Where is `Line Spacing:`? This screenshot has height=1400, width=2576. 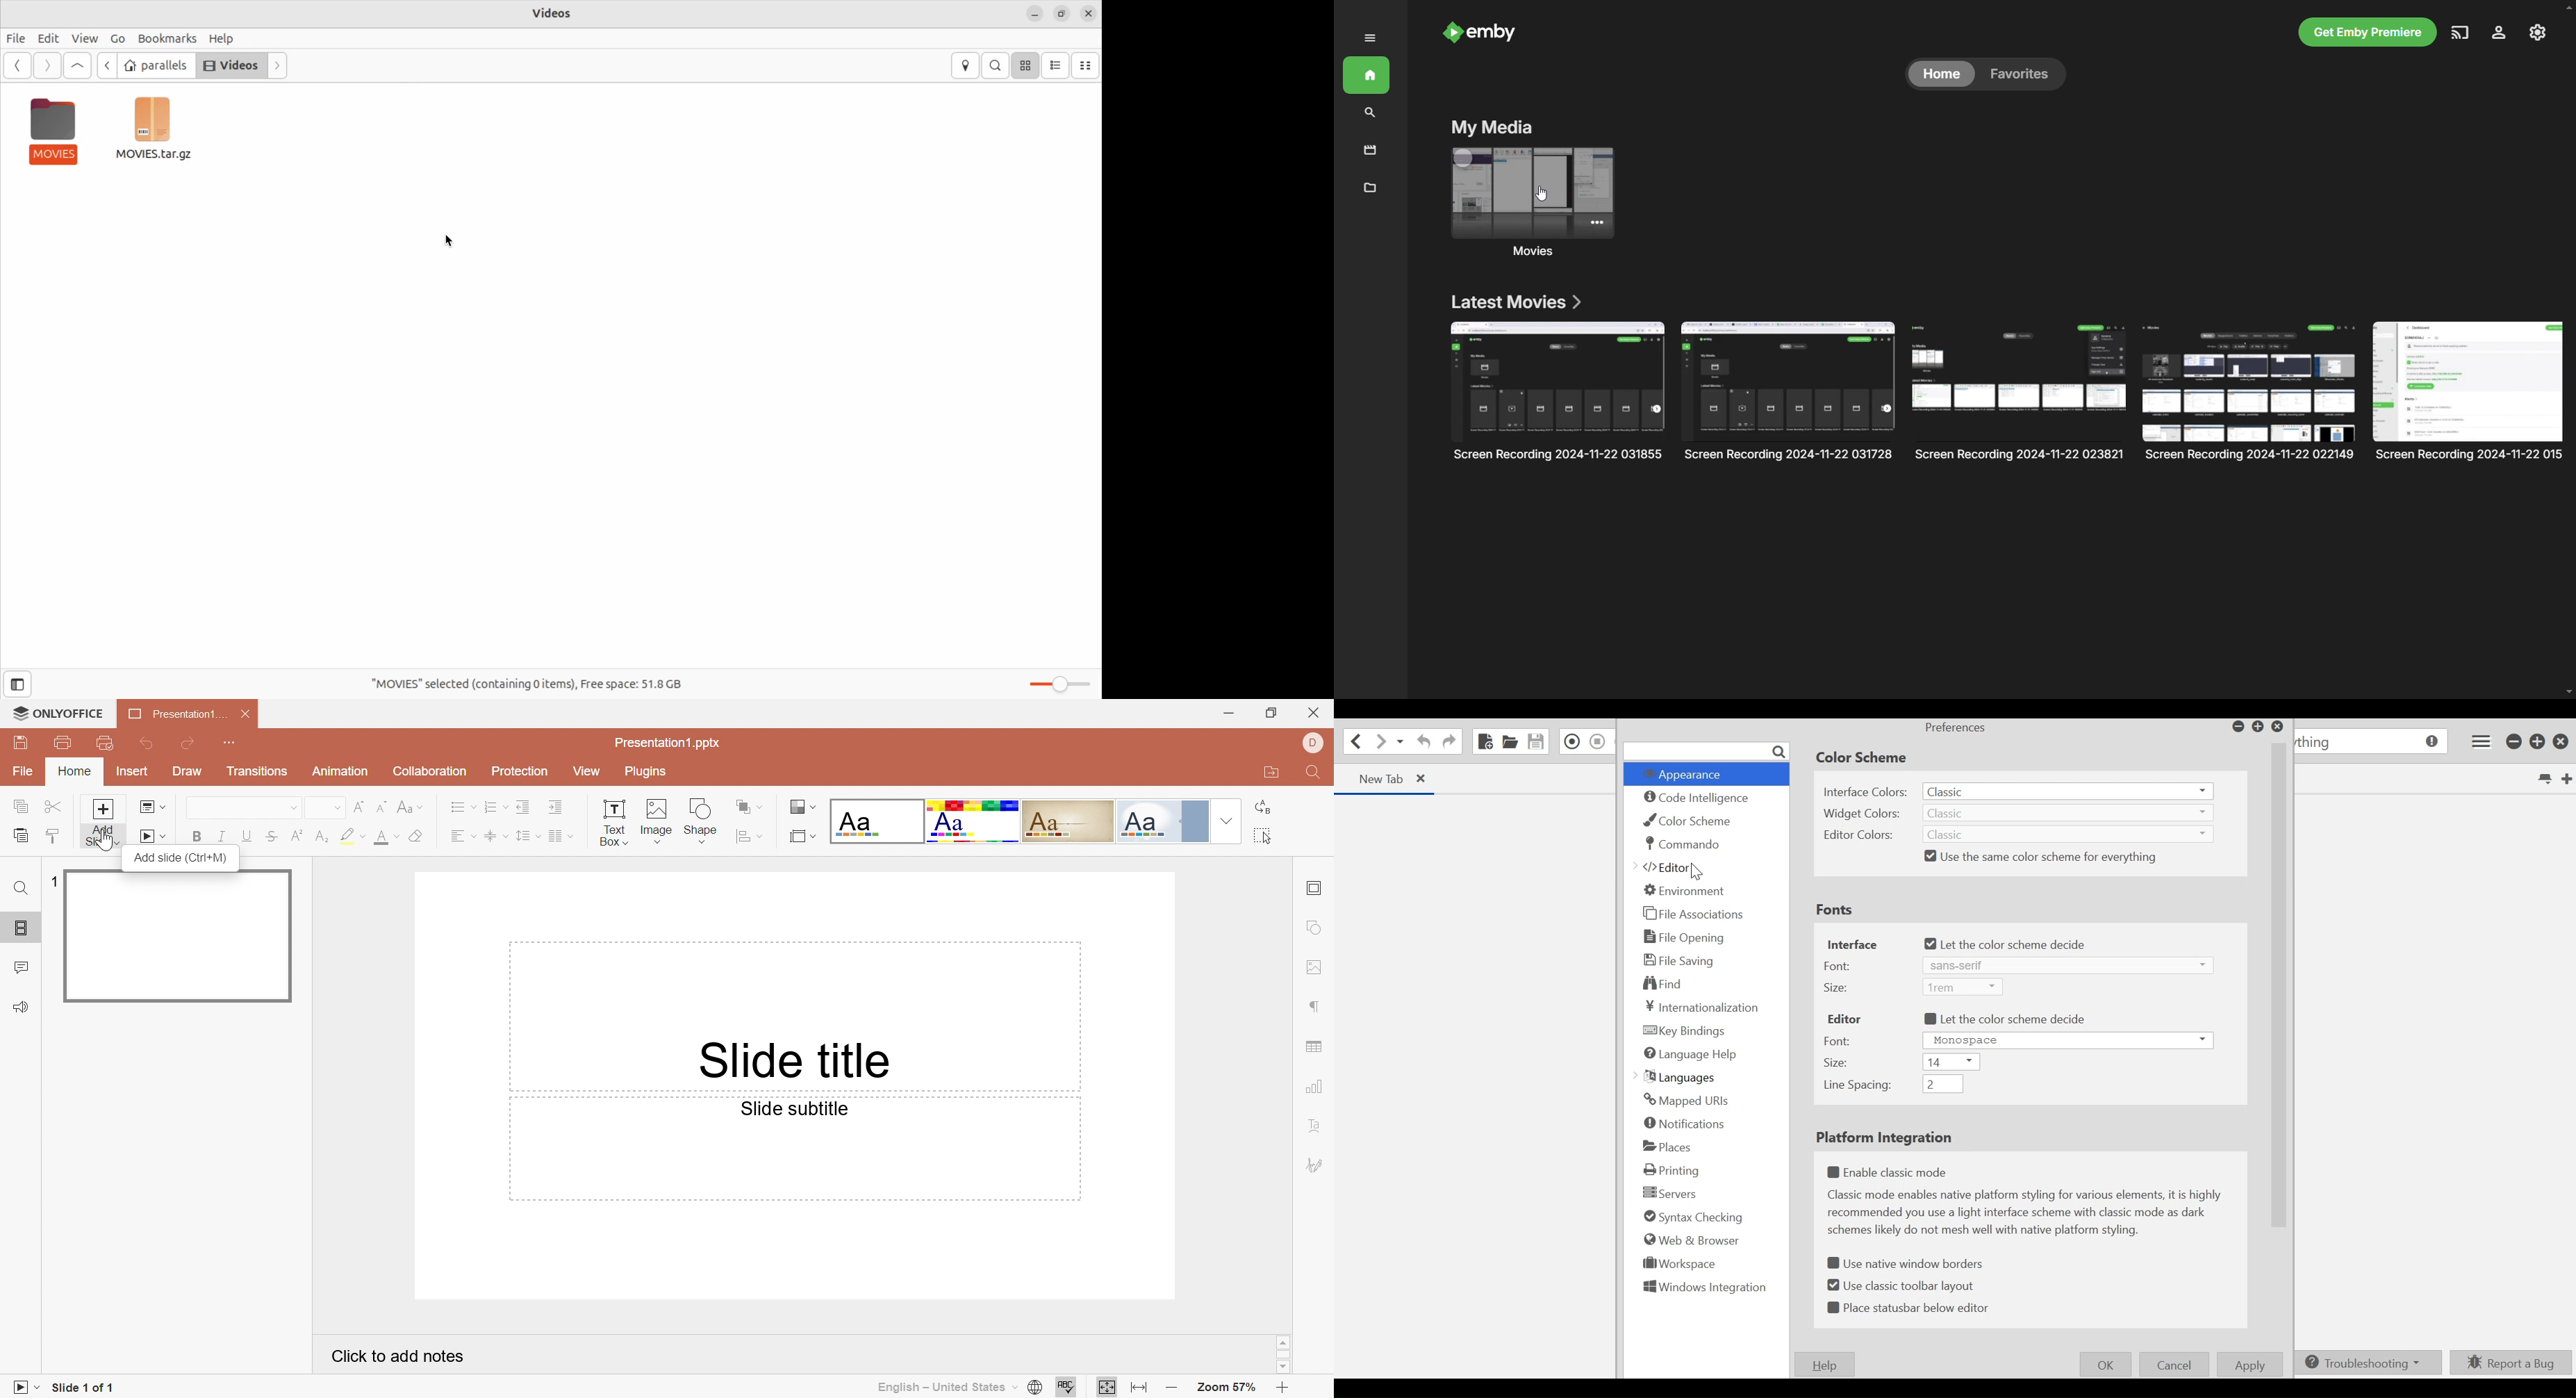 Line Spacing: is located at coordinates (1859, 1086).